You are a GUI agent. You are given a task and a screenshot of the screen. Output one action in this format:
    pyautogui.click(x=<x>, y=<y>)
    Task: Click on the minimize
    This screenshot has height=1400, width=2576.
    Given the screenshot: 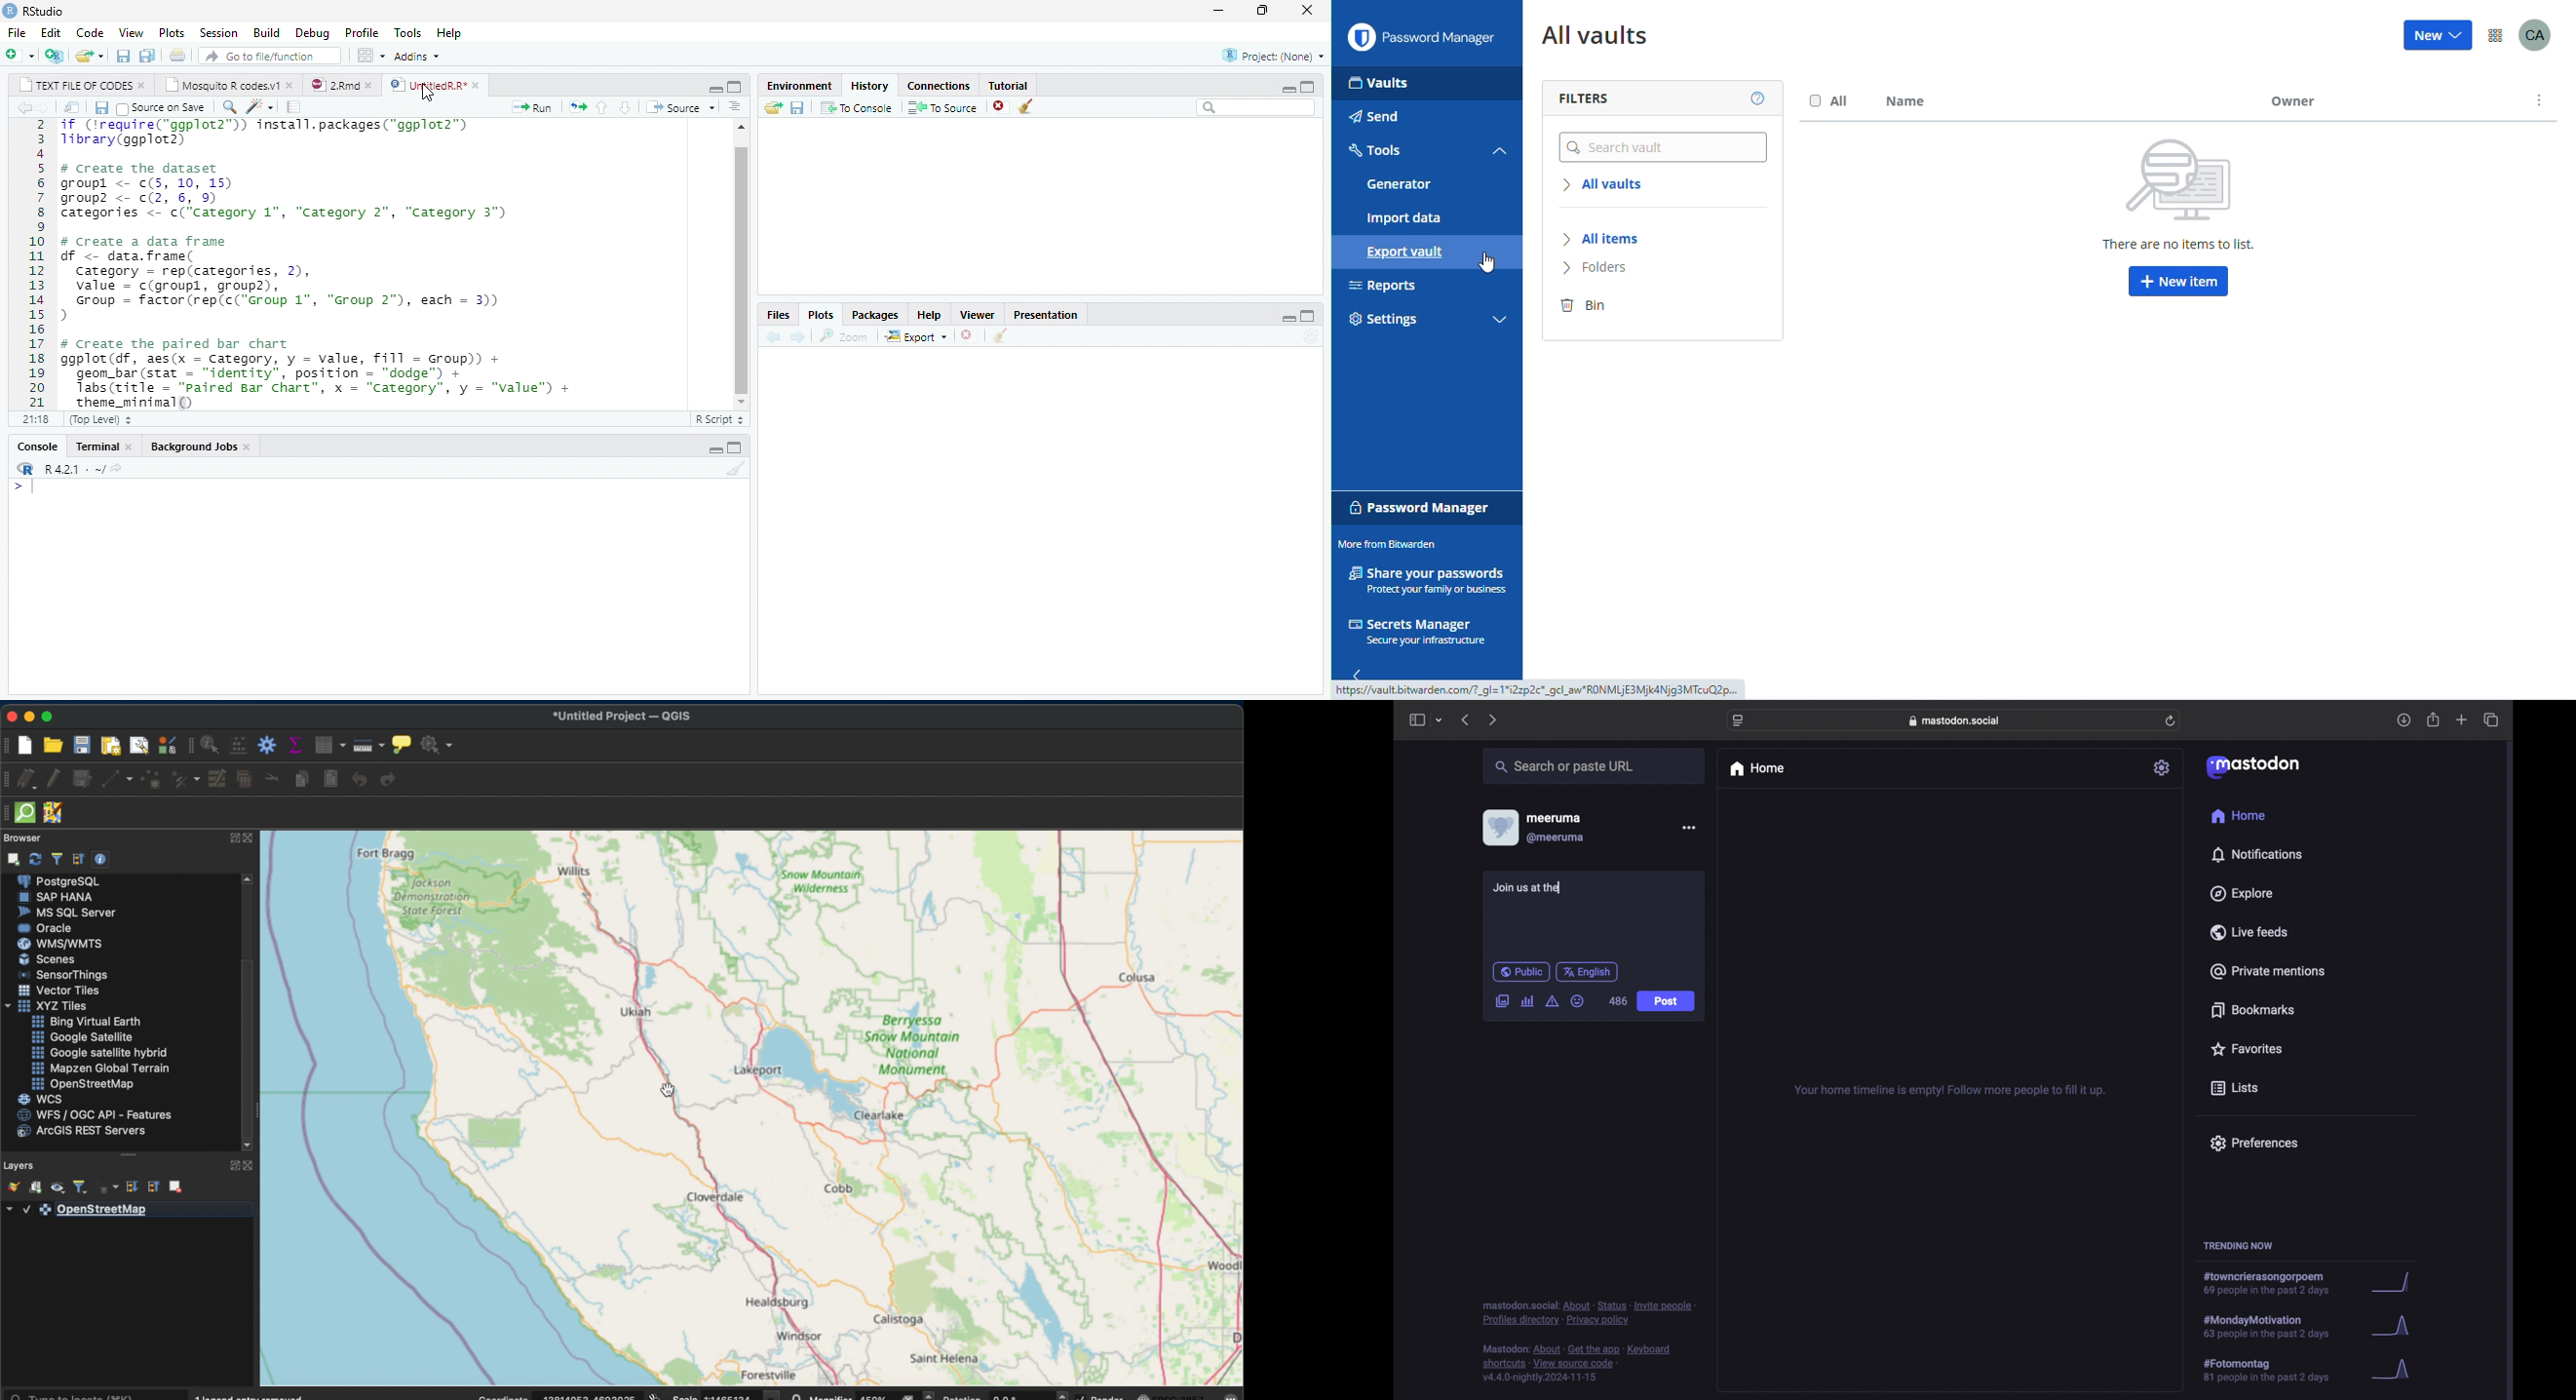 What is the action you would take?
    pyautogui.click(x=1218, y=10)
    